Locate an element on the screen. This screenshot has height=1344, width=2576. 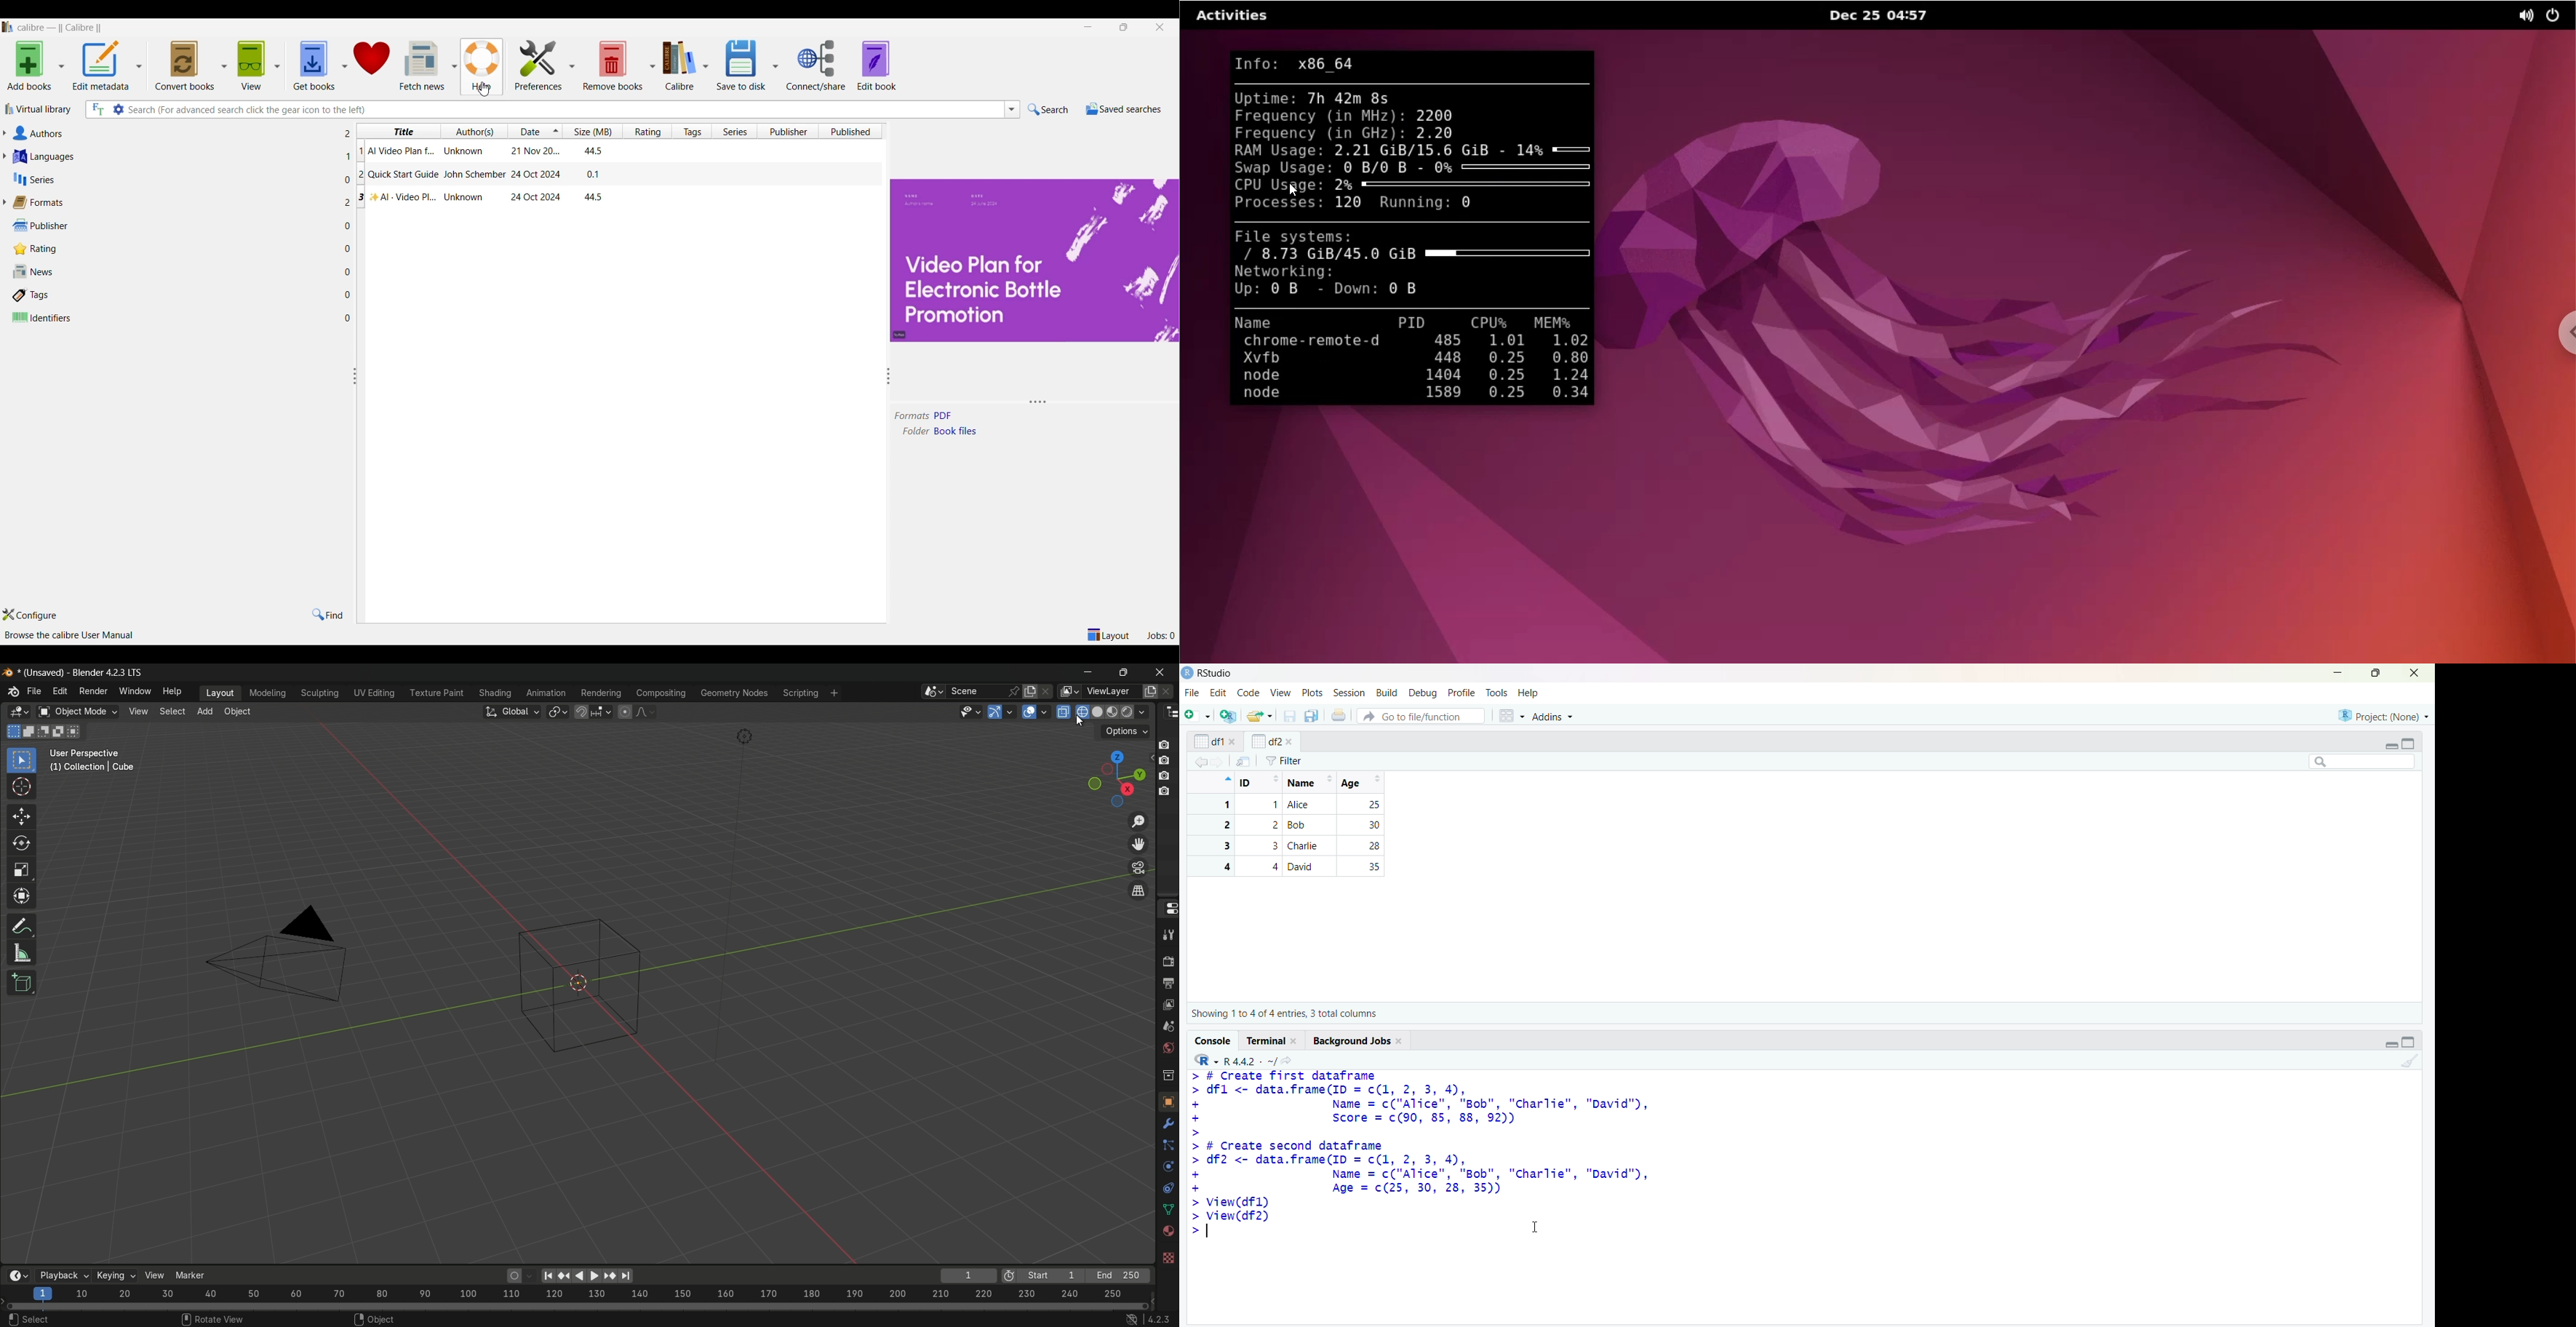
> # Create first dataframe> dfl <- data.frame(ID = c(1, 2, 3, 4),+ Name = c("Alice", "Bob", "charlie", "David"),+ Score = c(90, 85, 88, 92))>> # Create second dataframe> df2 <- data.frame(ID = c(1, 2, 3, 4),+ Name = c("Alice", "Bob", "Charlie", "David"),+ Age = c(25, 30, 28, 35))> View(dfl) > View(df2)> is located at coordinates (1421, 1154).